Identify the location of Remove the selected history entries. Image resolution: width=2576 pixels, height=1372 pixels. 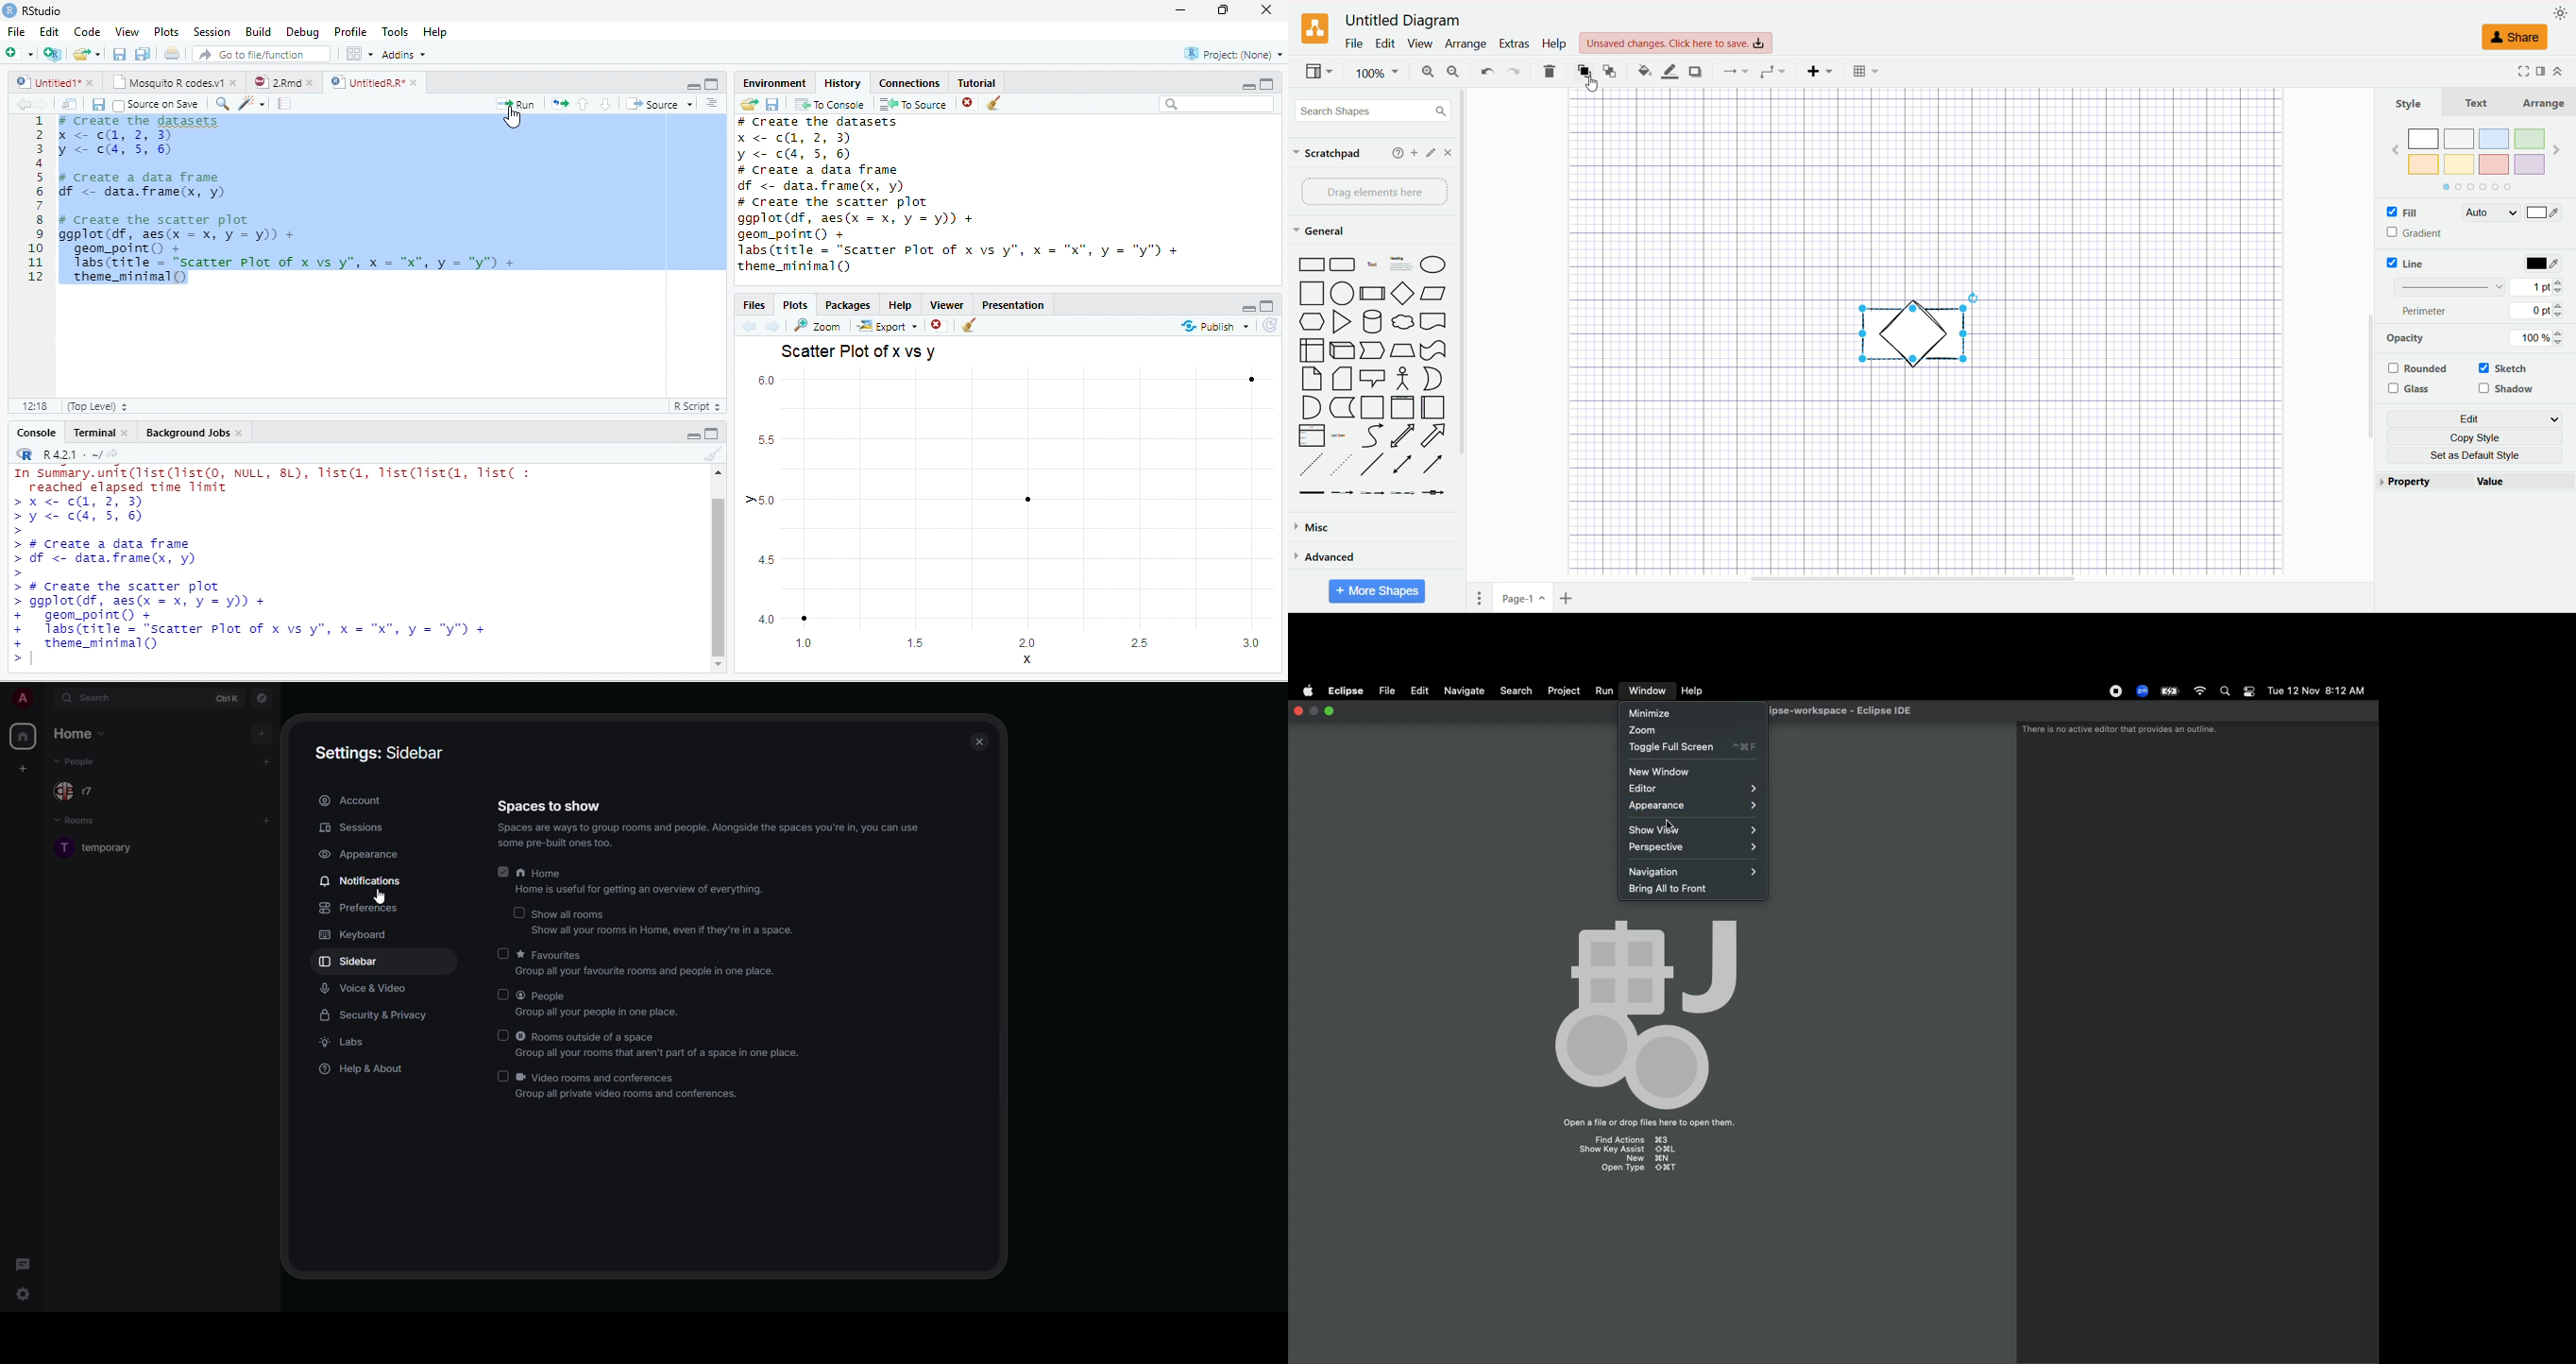
(970, 104).